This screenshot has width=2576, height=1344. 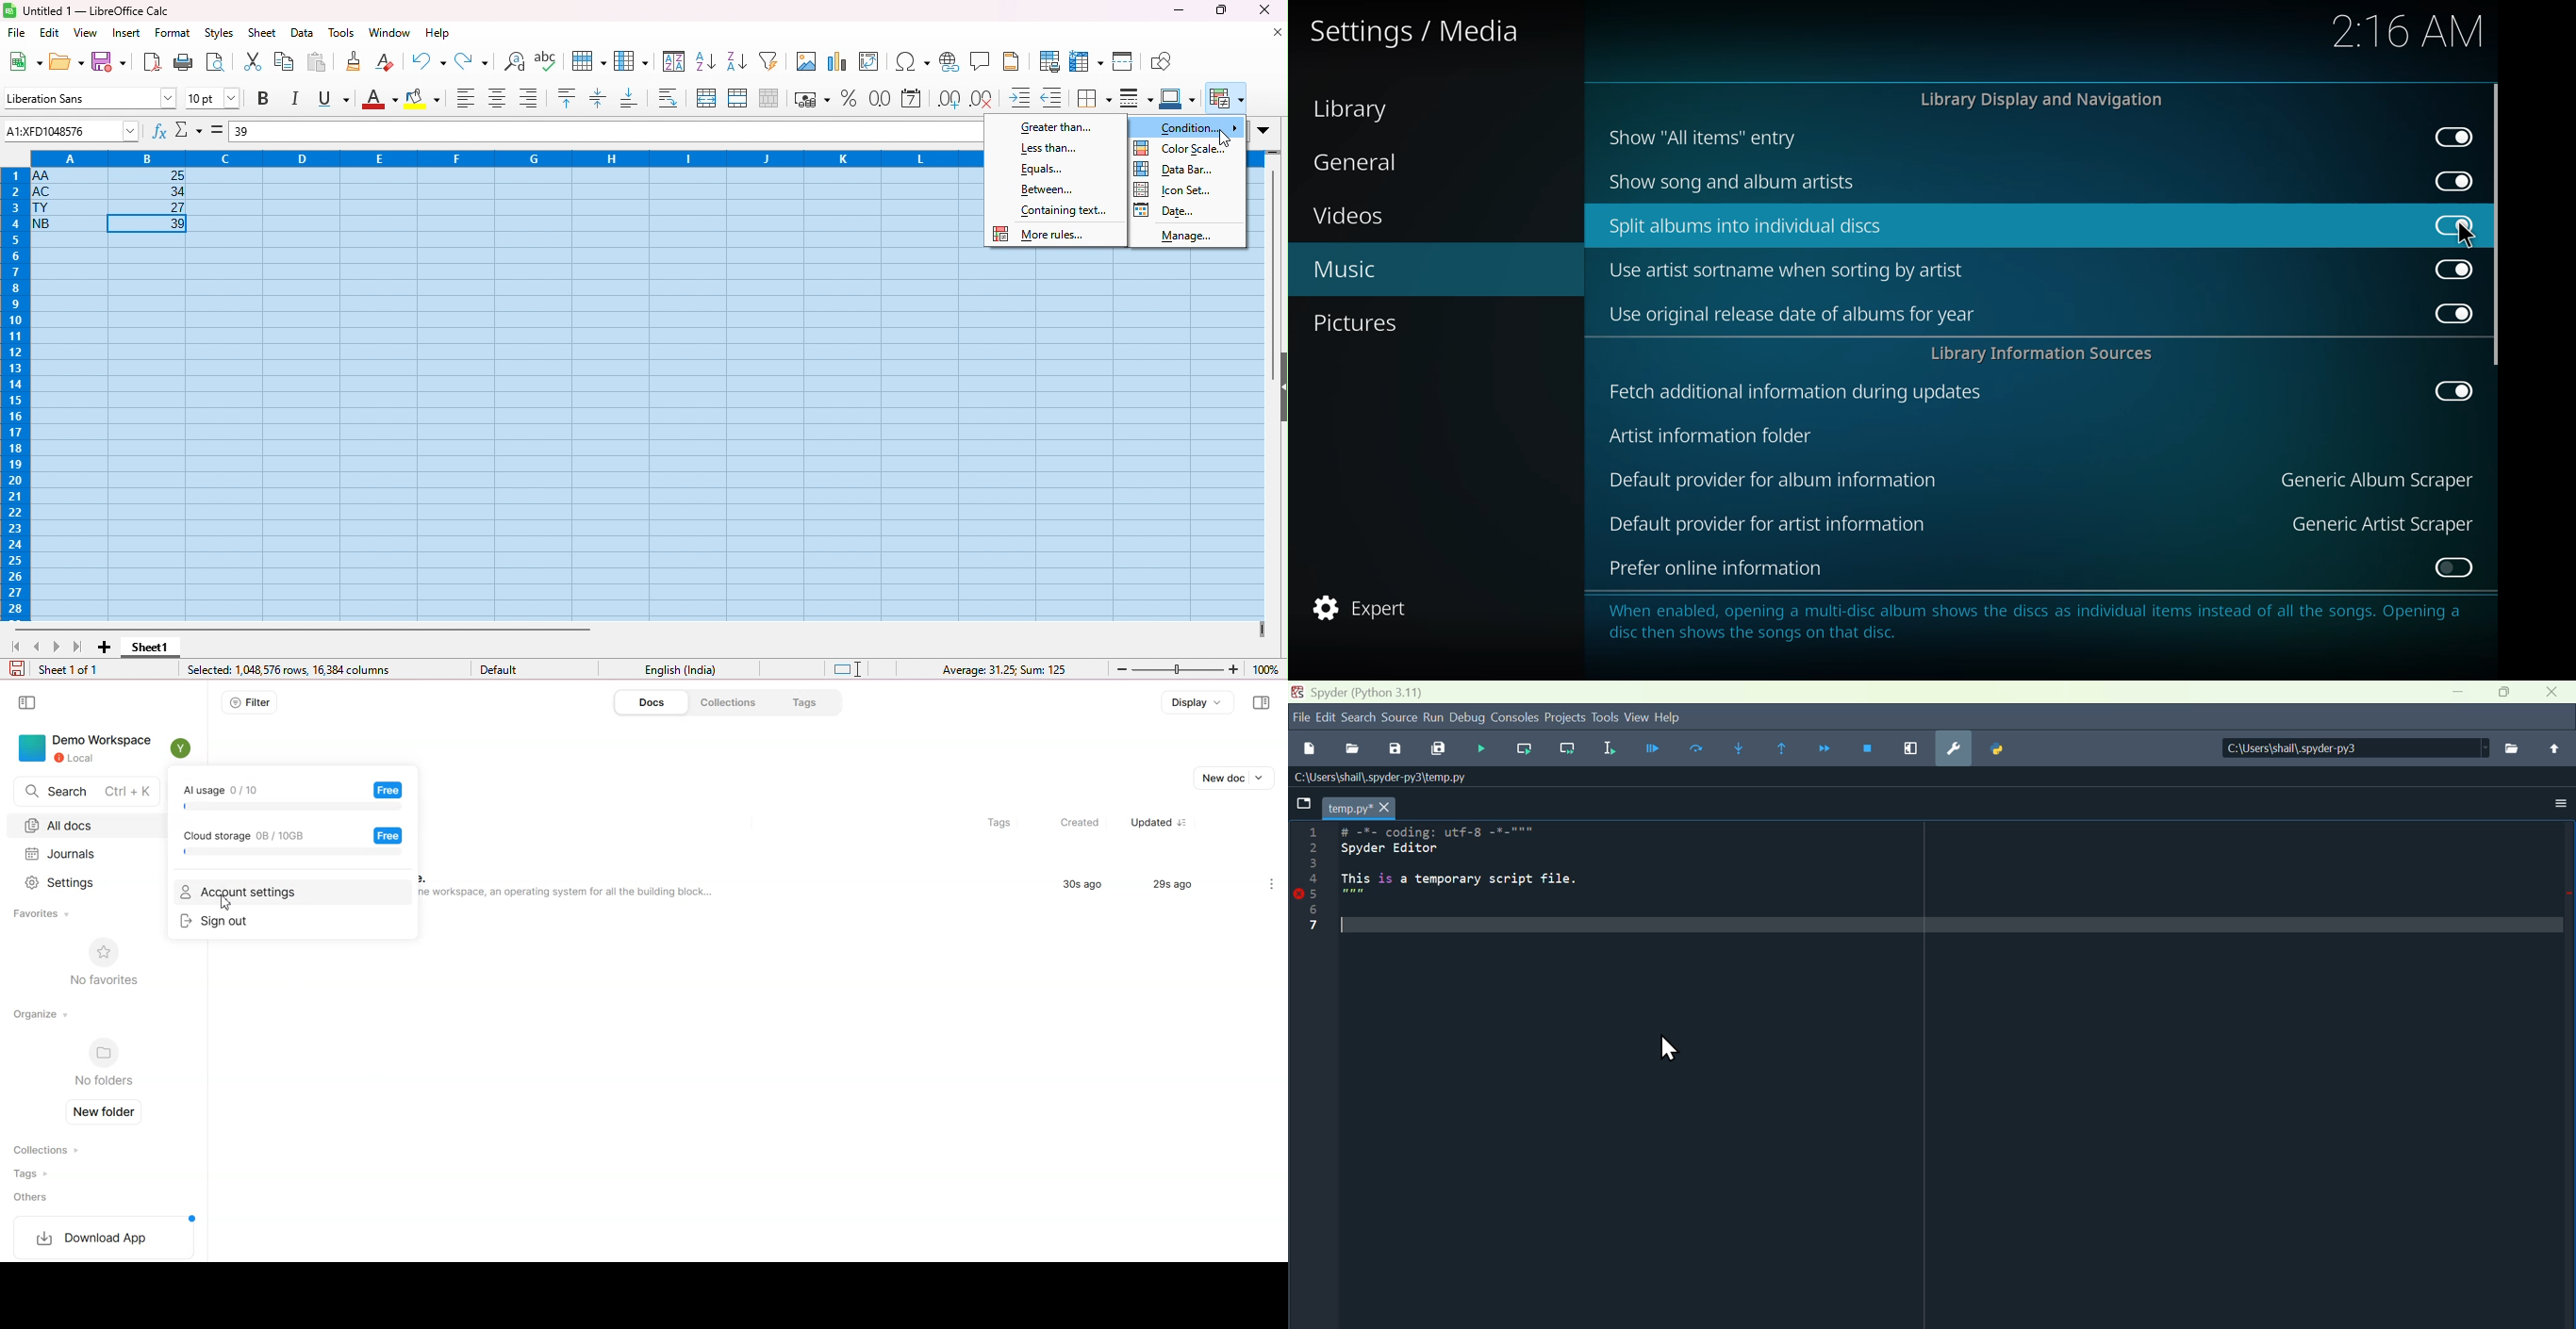 I want to click on less than, so click(x=1059, y=149).